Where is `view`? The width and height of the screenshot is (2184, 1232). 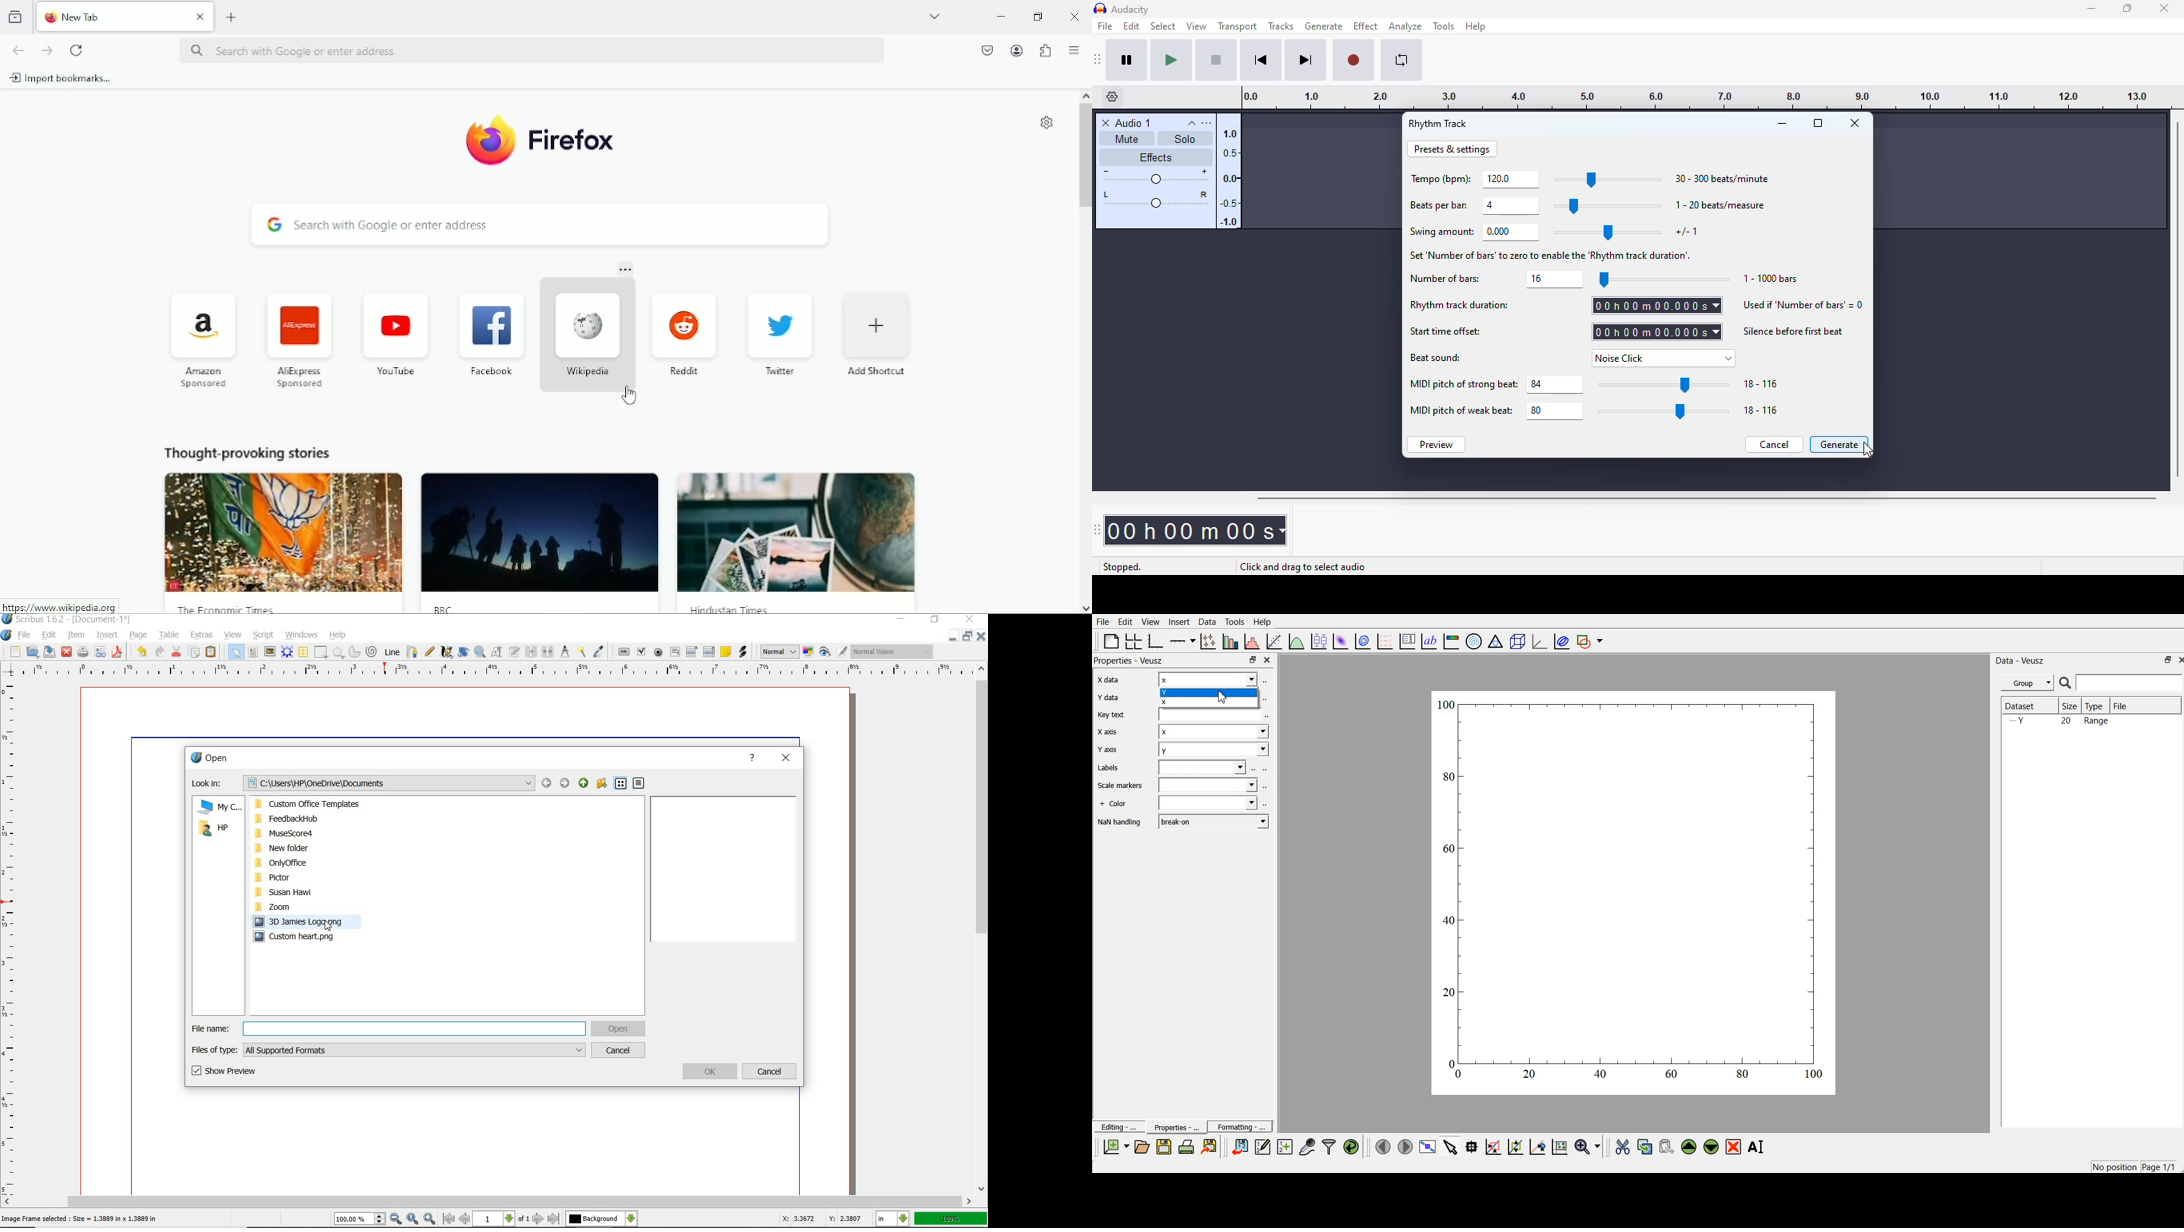 view is located at coordinates (235, 636).